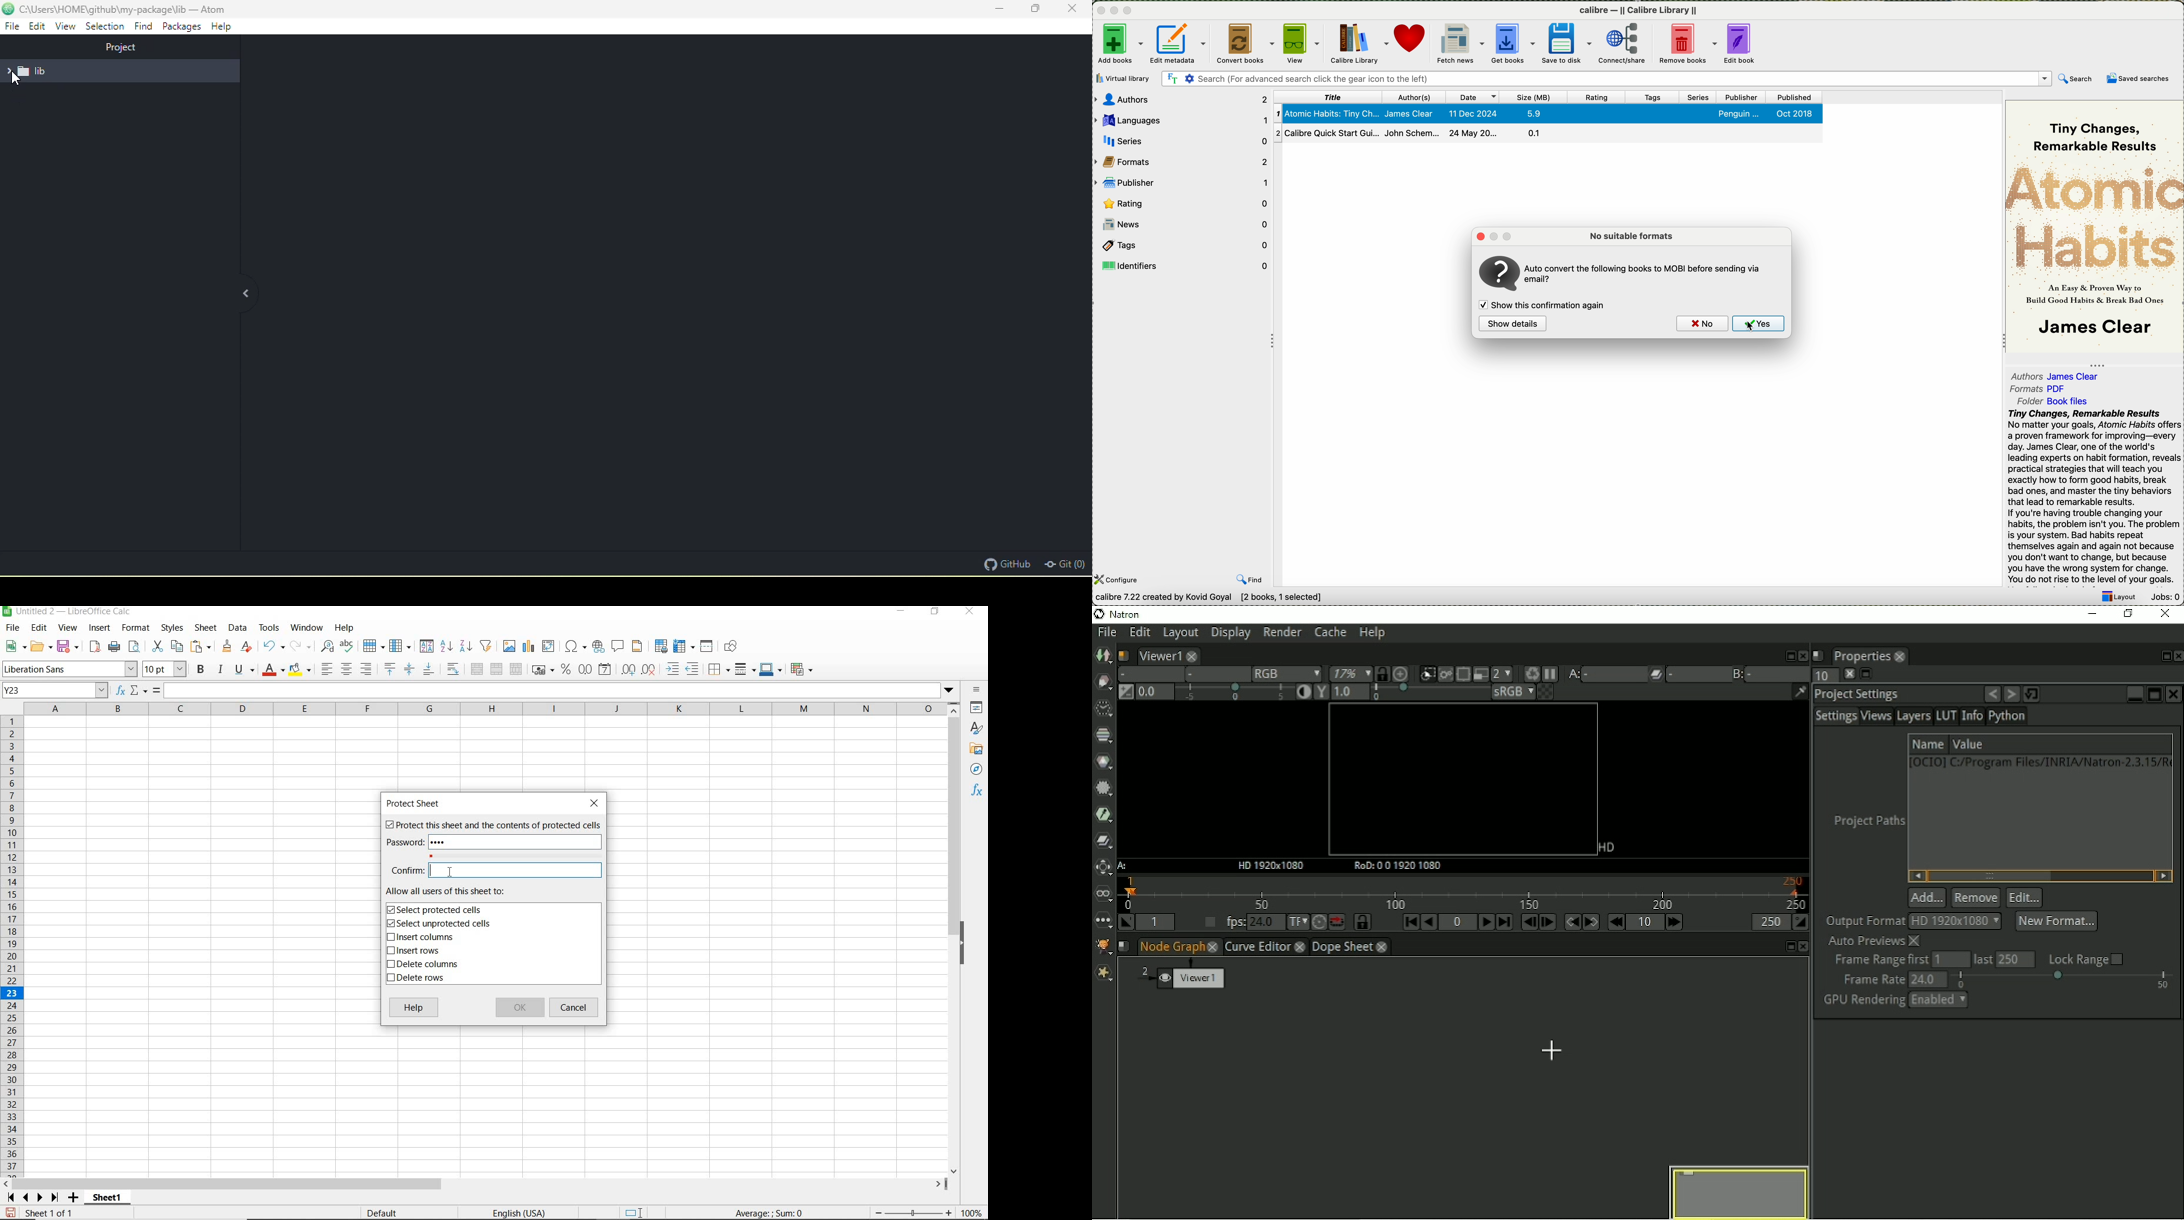 This screenshot has width=2184, height=1232. Describe the element at coordinates (11, 628) in the screenshot. I see `FILE` at that location.